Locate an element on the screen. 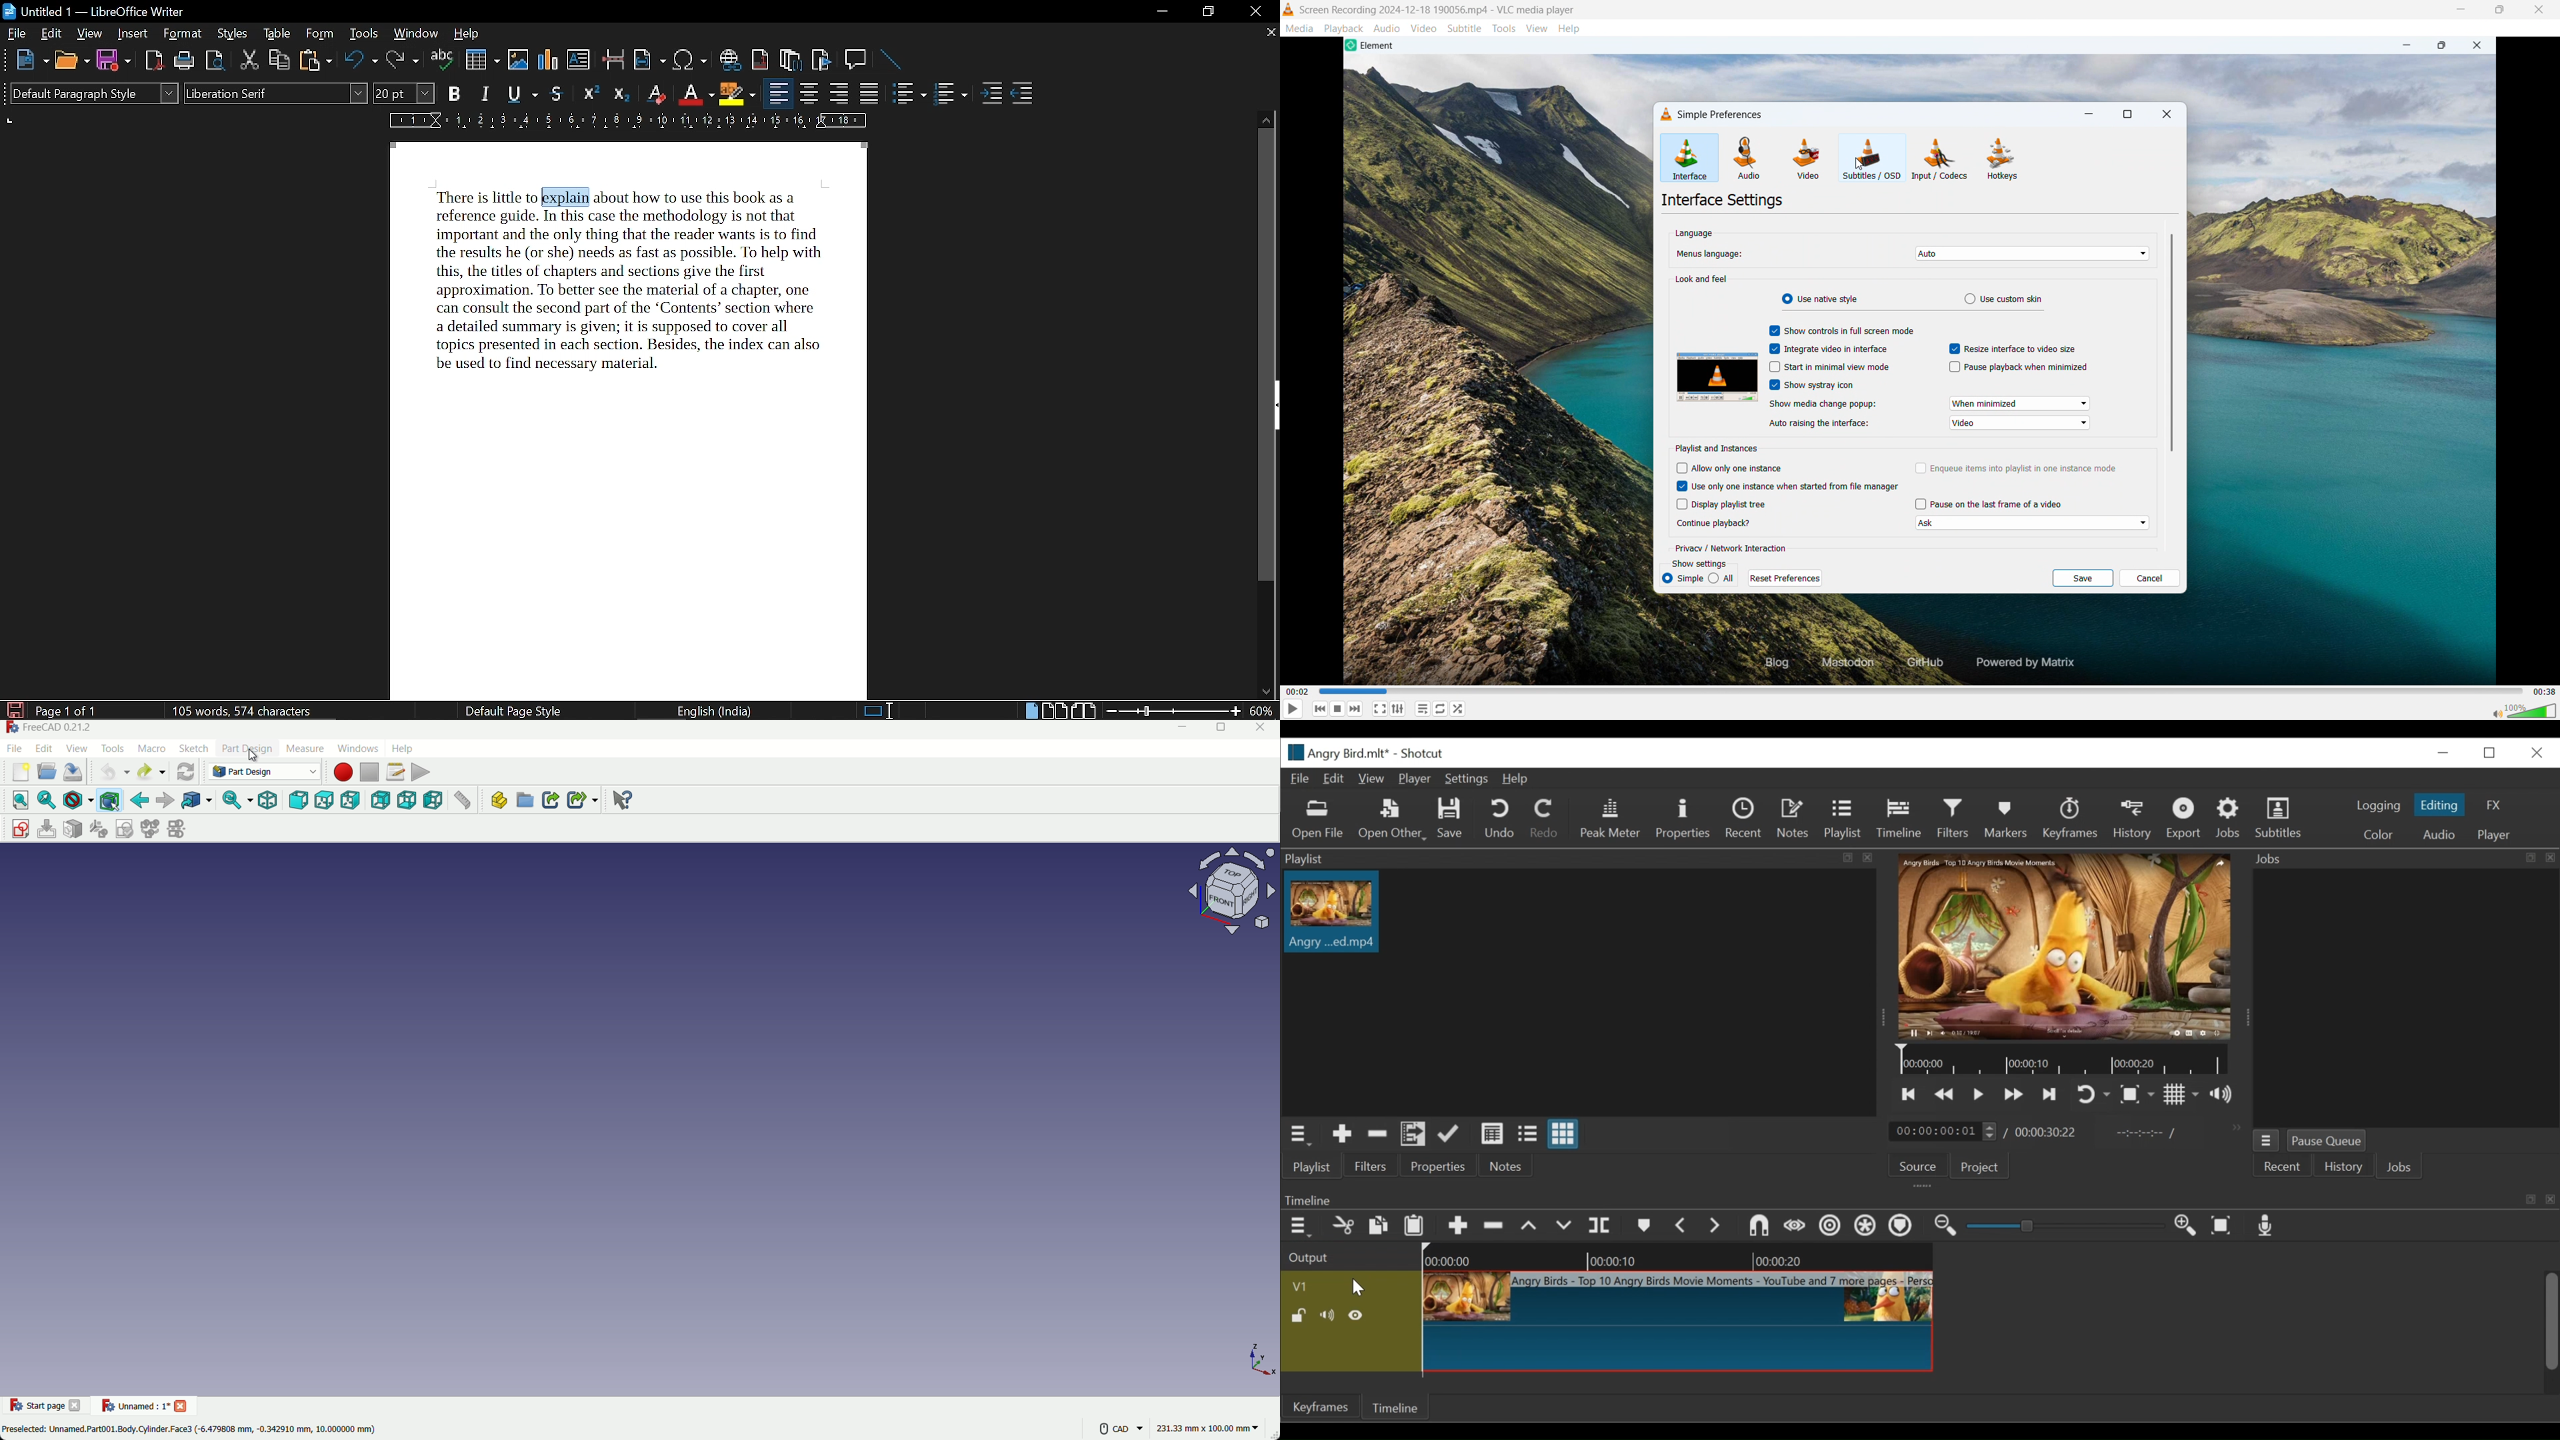  Interface  is located at coordinates (1689, 158).